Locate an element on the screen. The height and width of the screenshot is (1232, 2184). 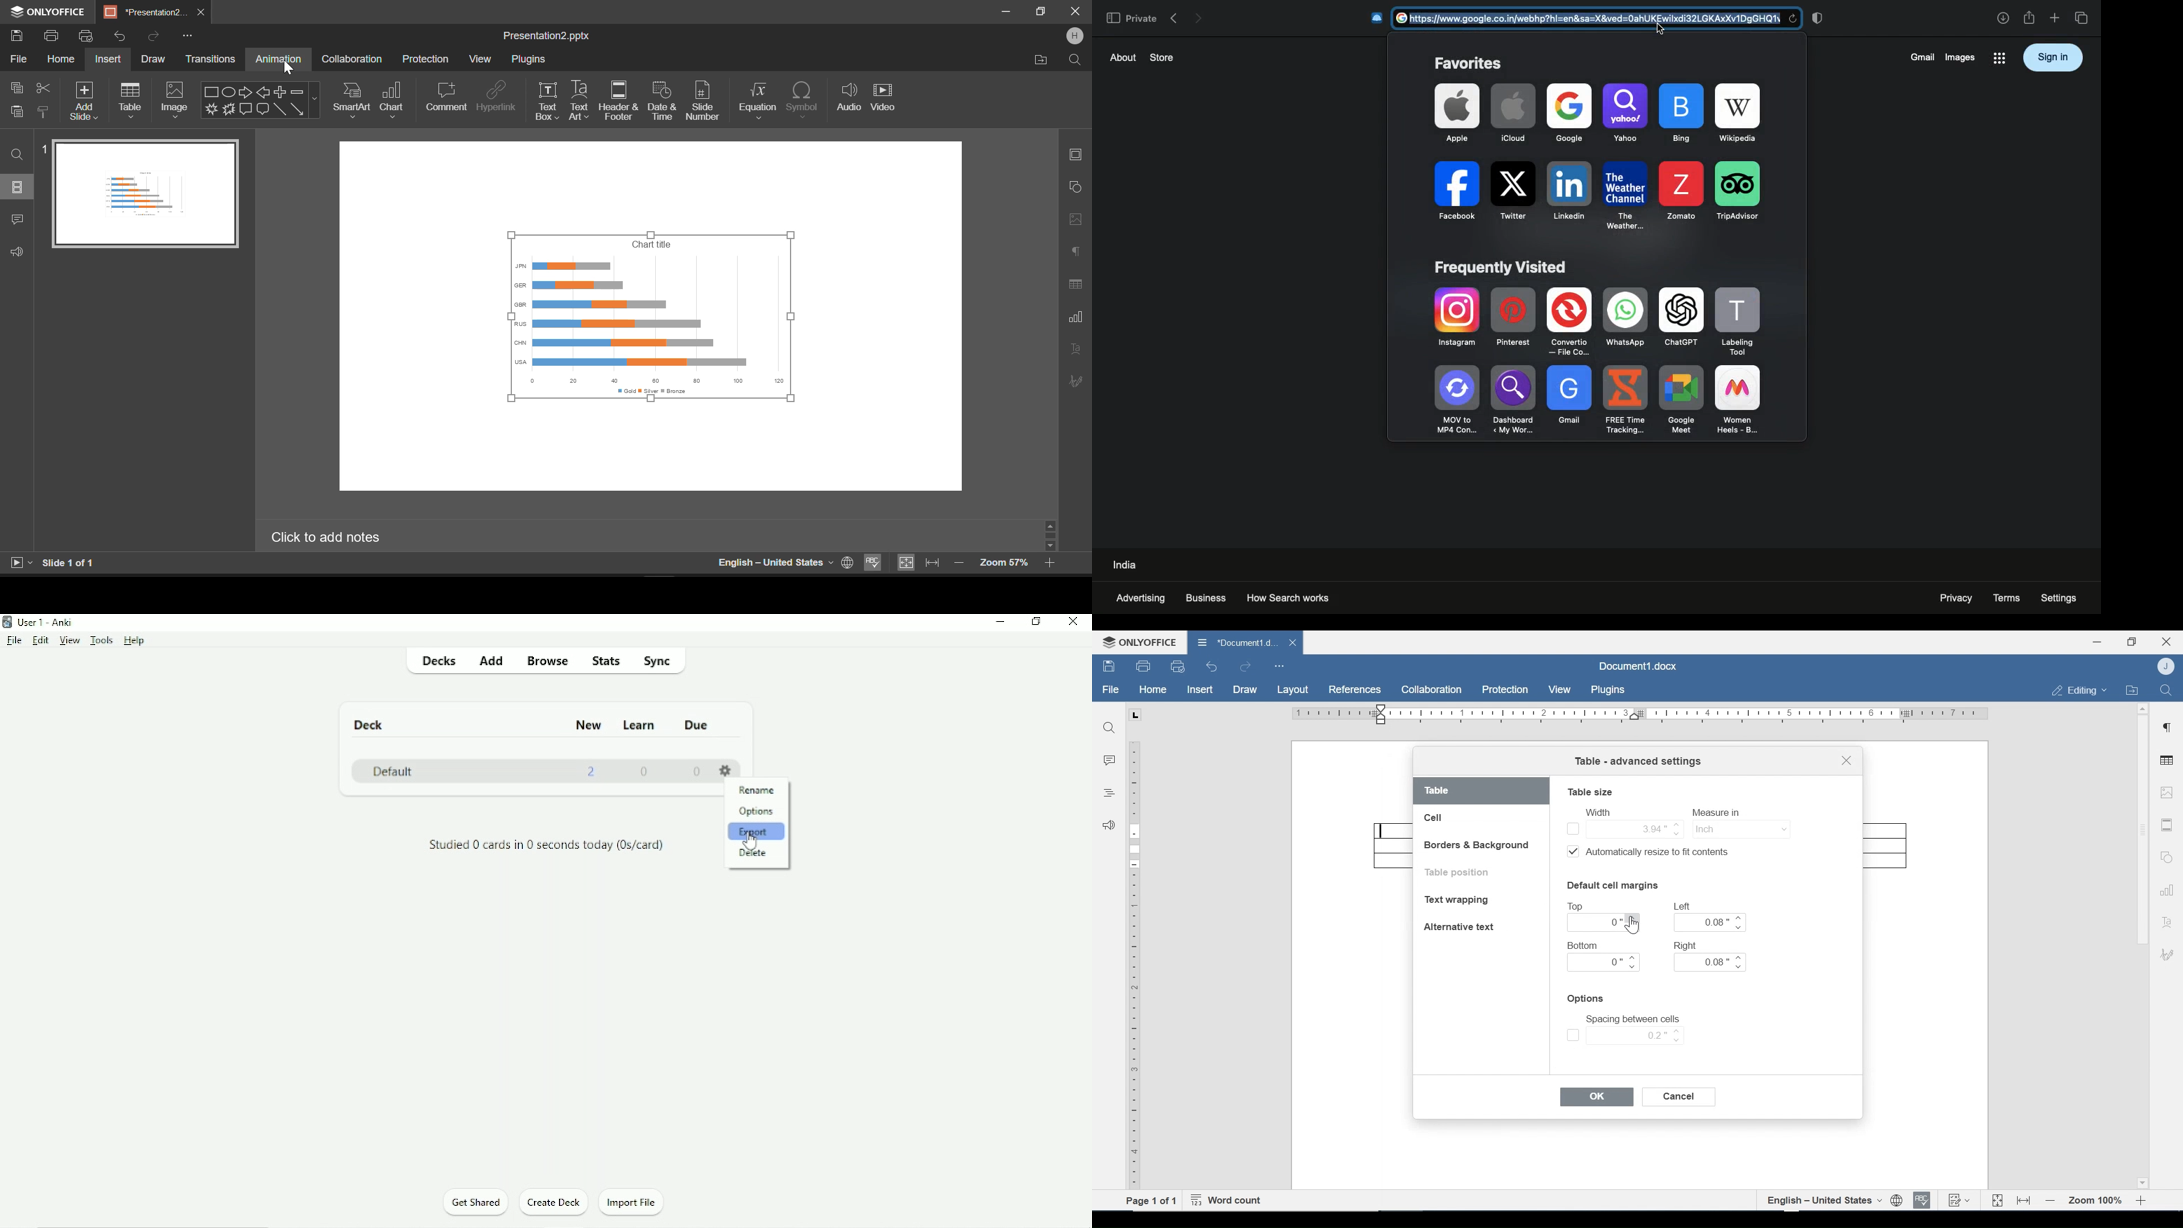
Collaboration is located at coordinates (1433, 690).